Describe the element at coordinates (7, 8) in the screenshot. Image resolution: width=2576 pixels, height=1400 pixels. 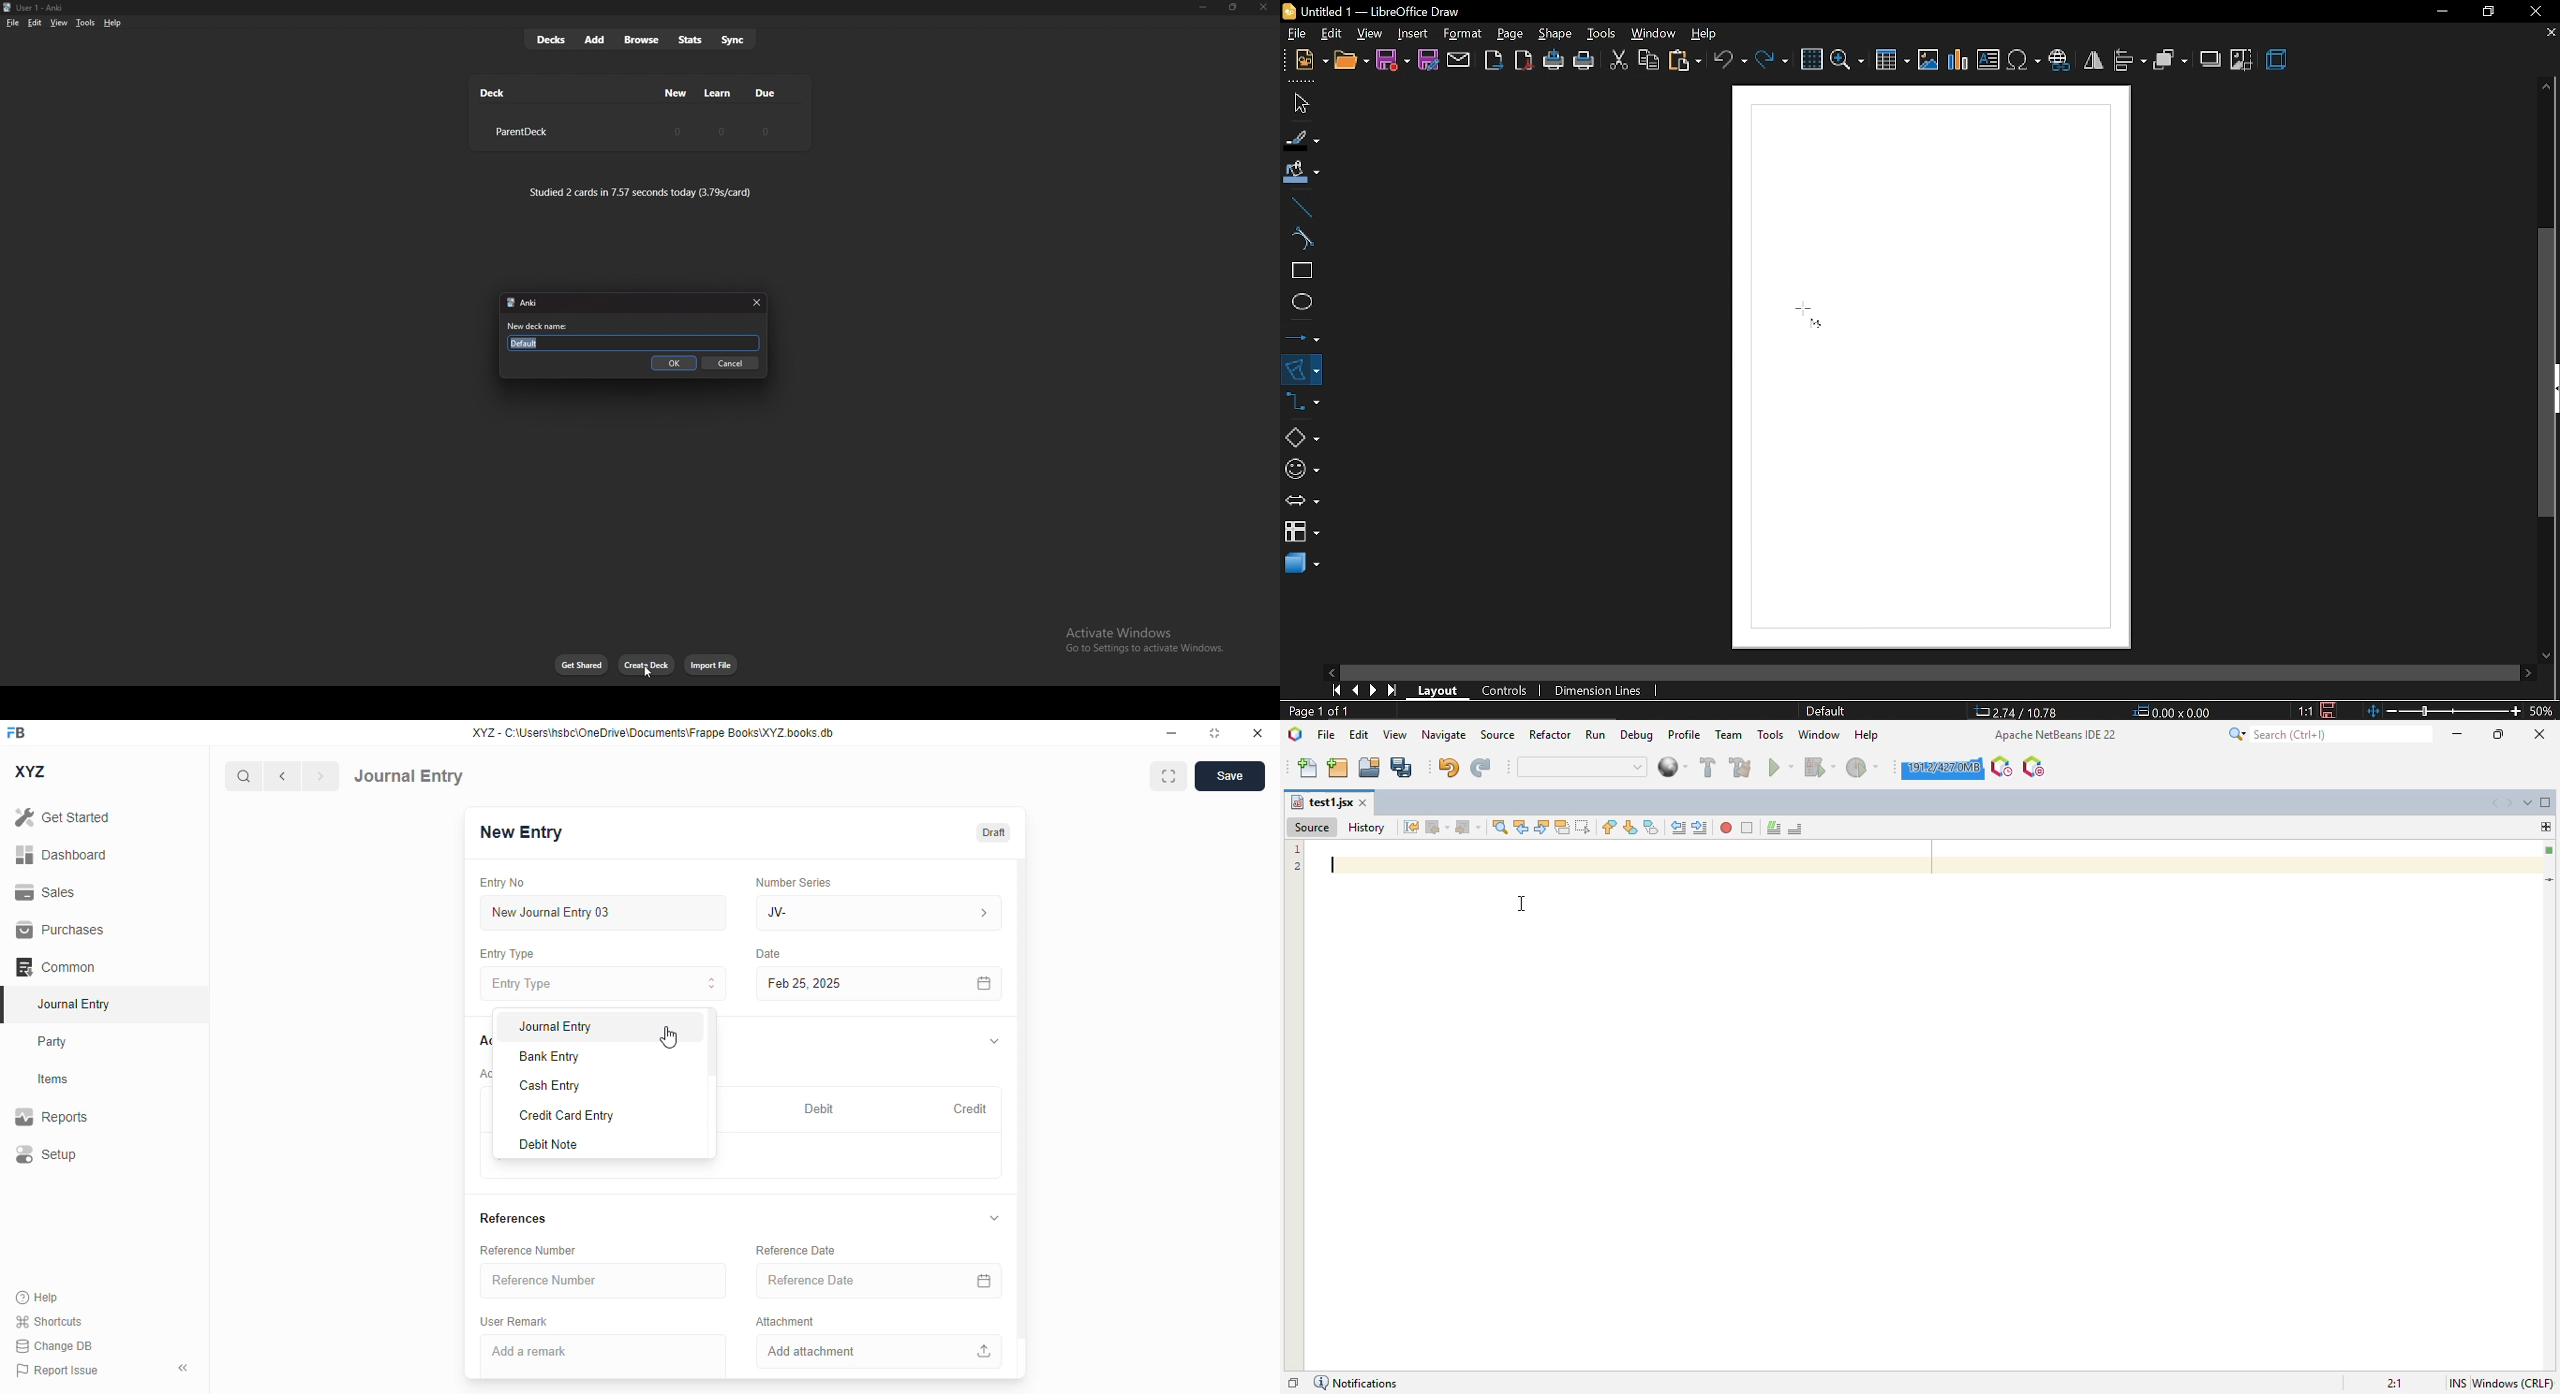
I see `logo` at that location.